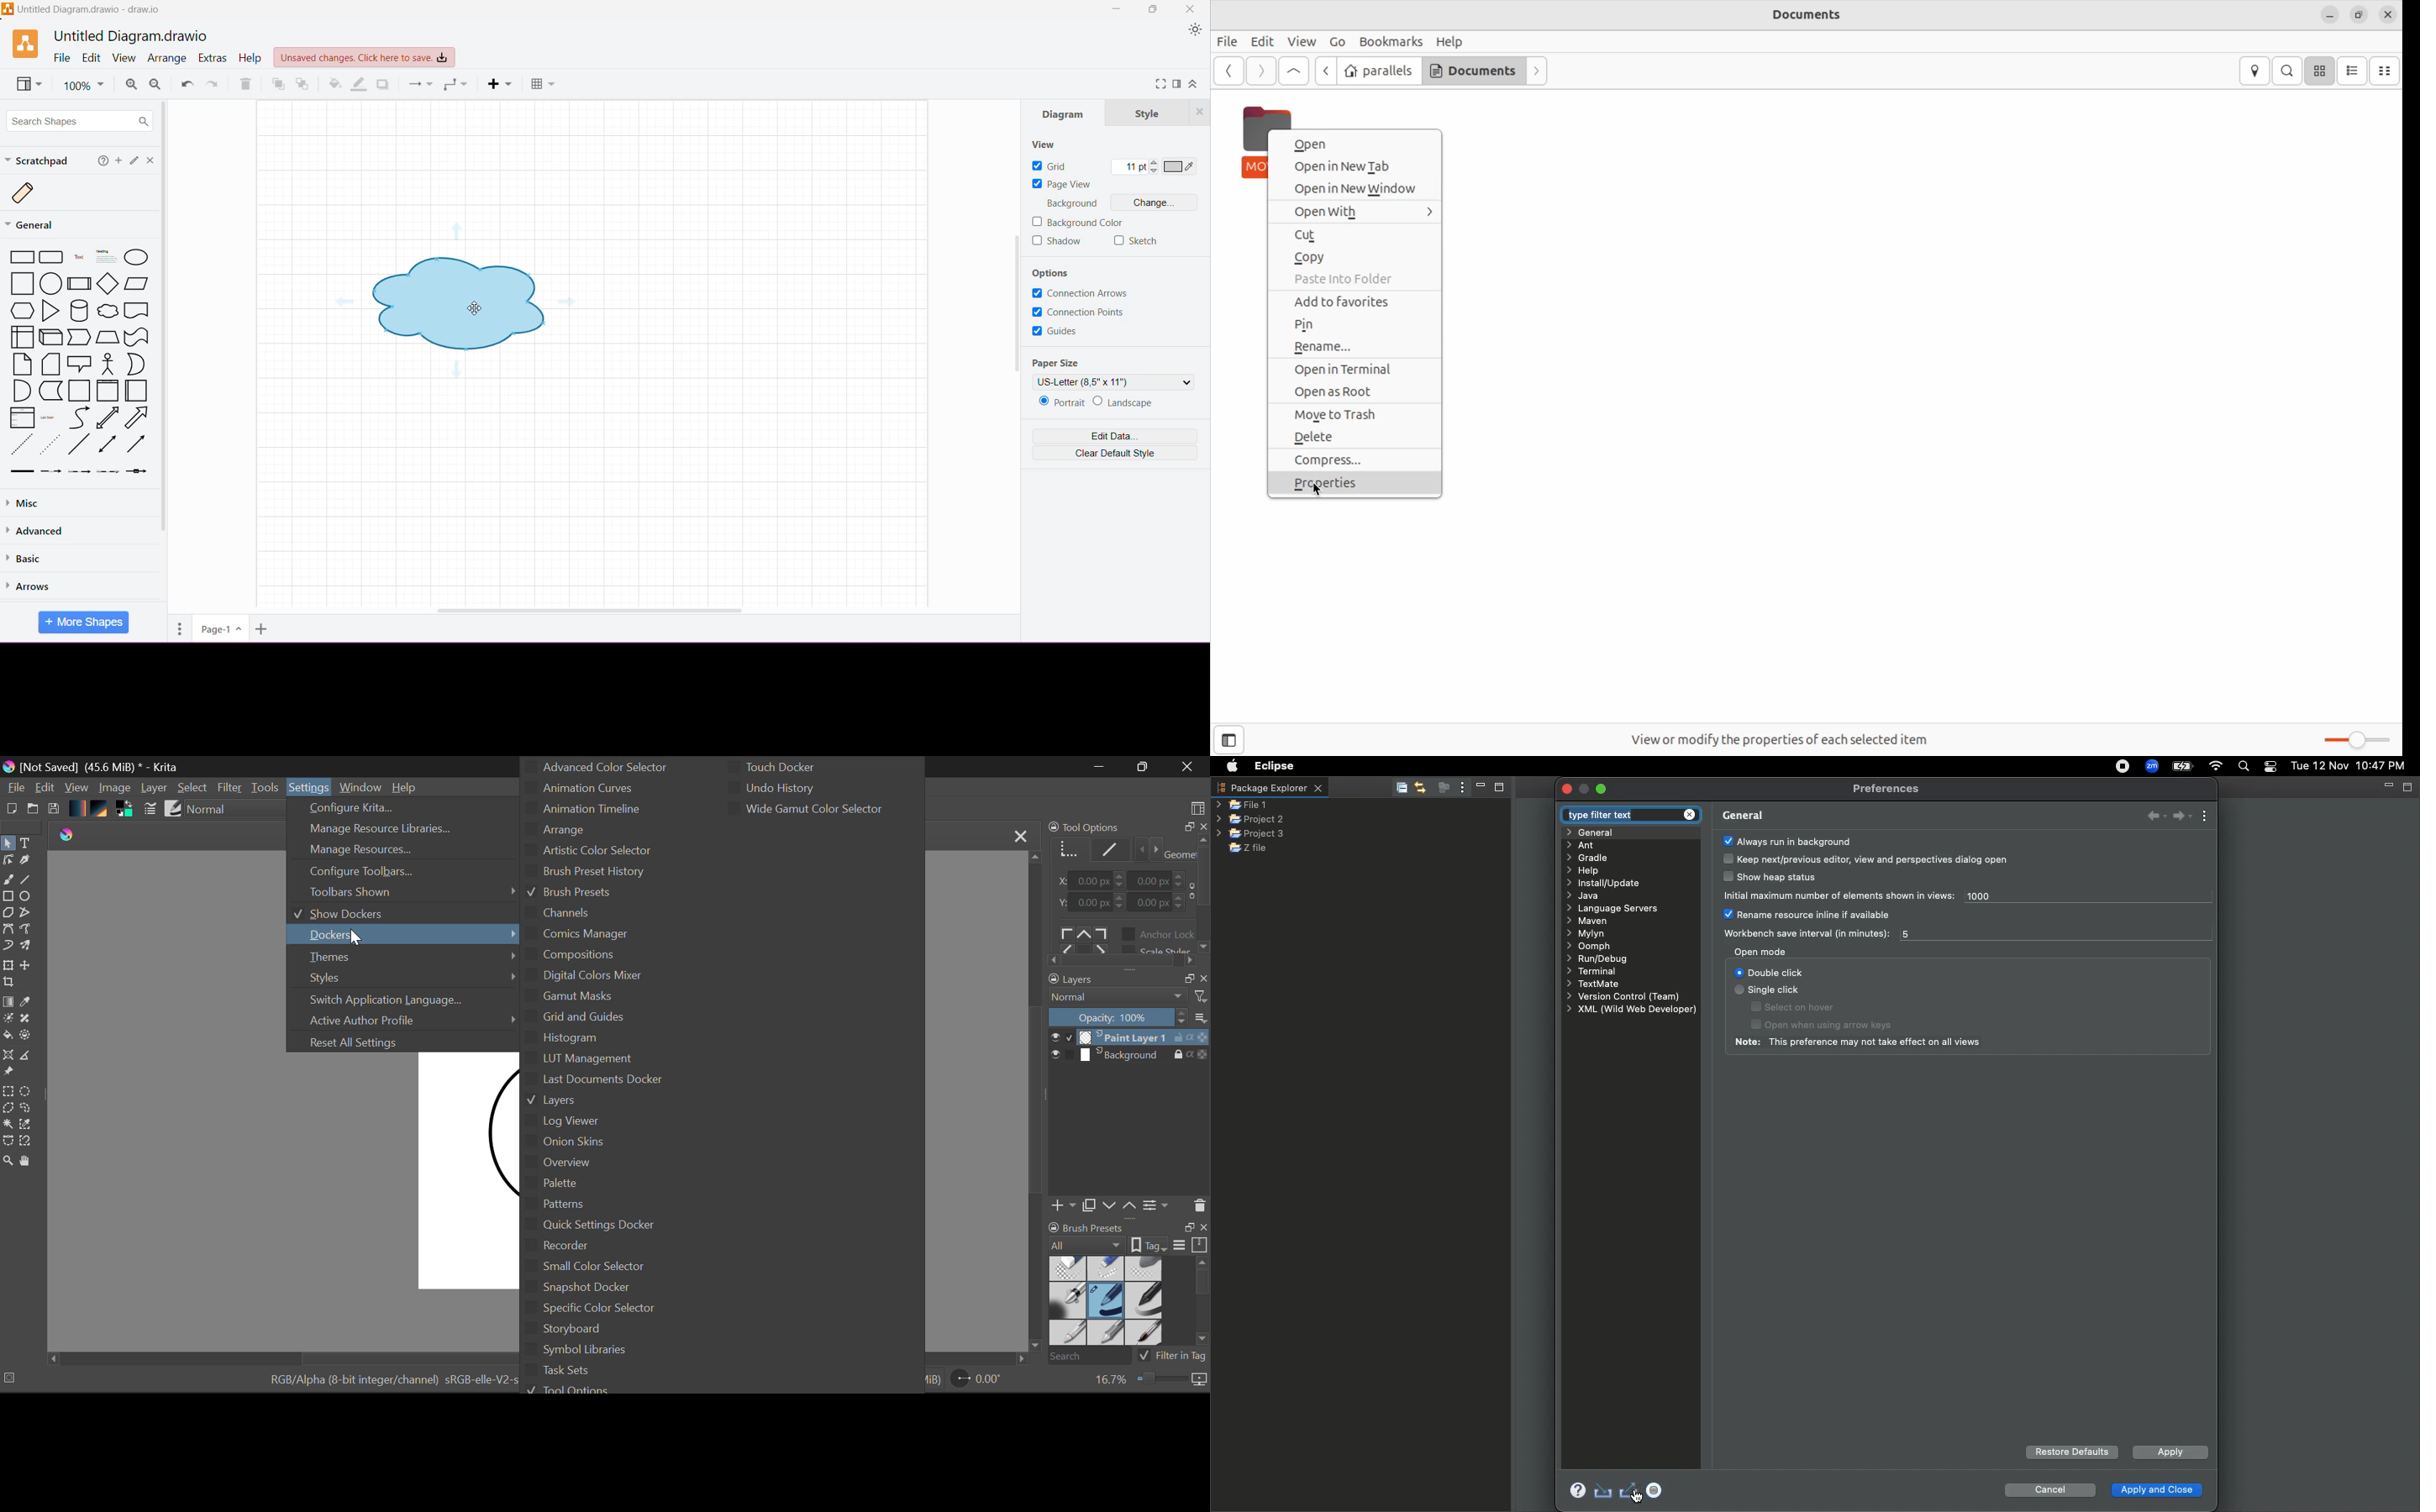 The height and width of the screenshot is (1512, 2436). What do you see at coordinates (1177, 83) in the screenshot?
I see `Format` at bounding box center [1177, 83].